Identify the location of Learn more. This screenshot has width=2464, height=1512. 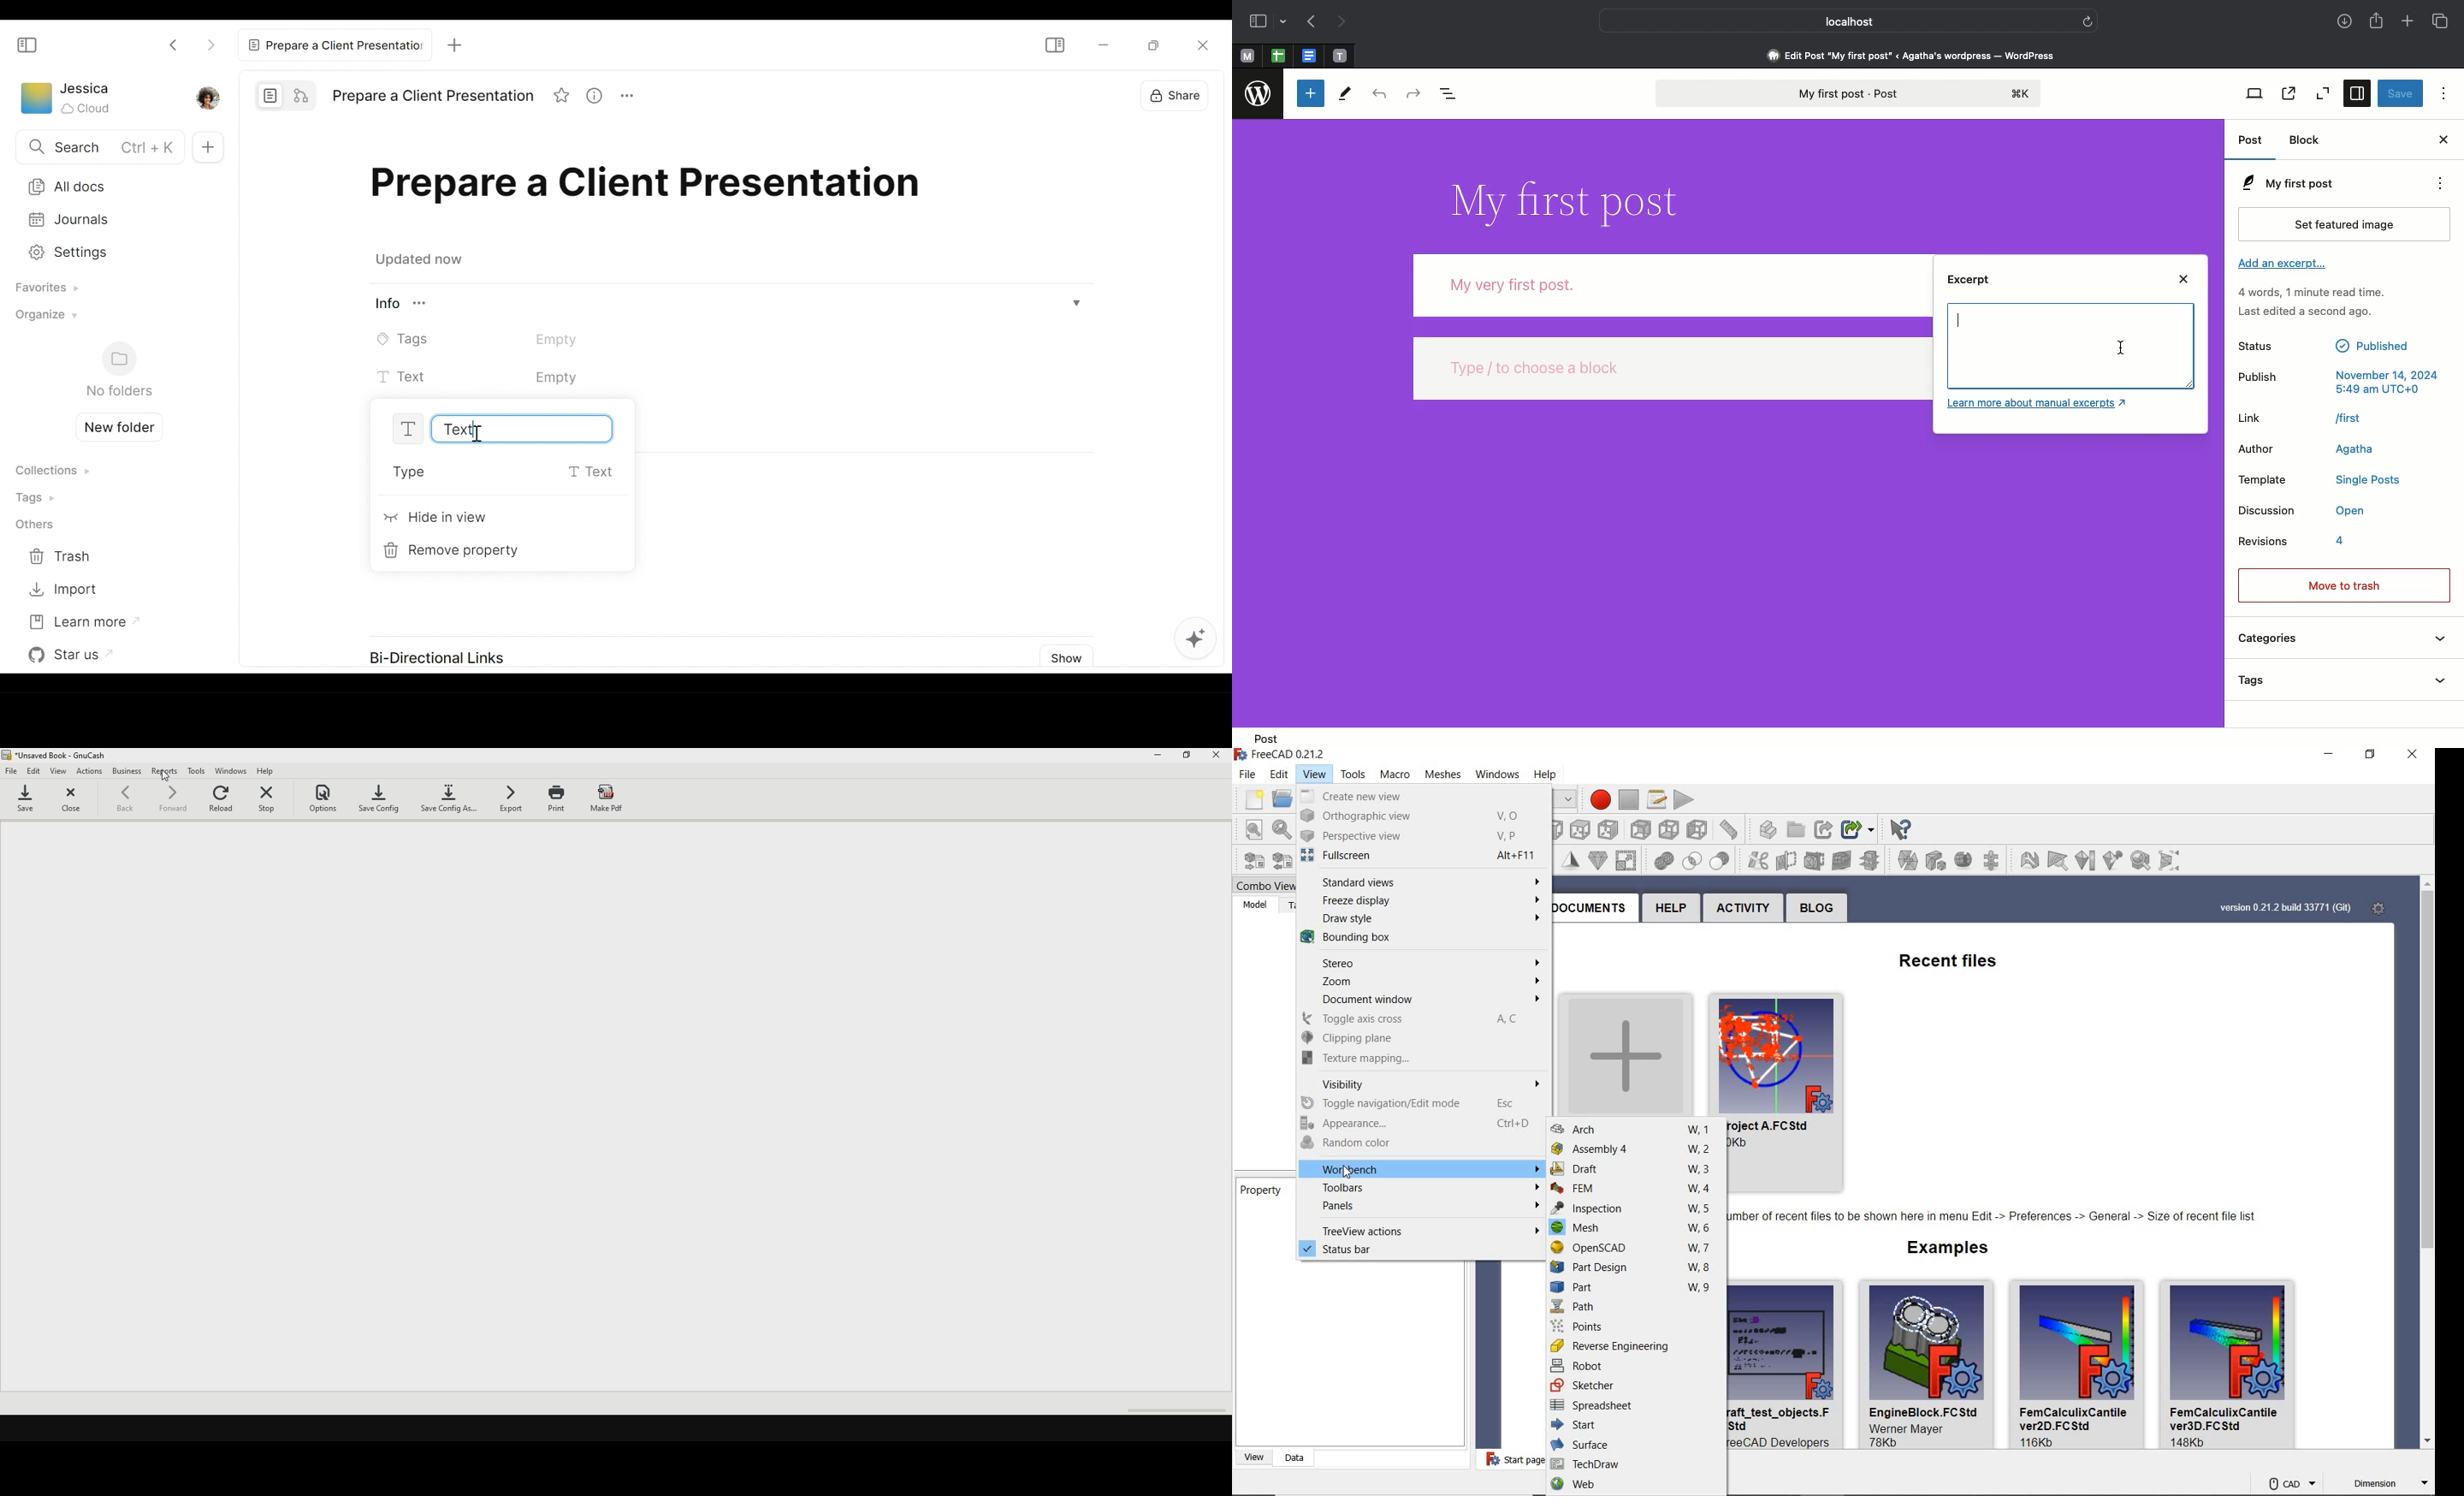
(2040, 405).